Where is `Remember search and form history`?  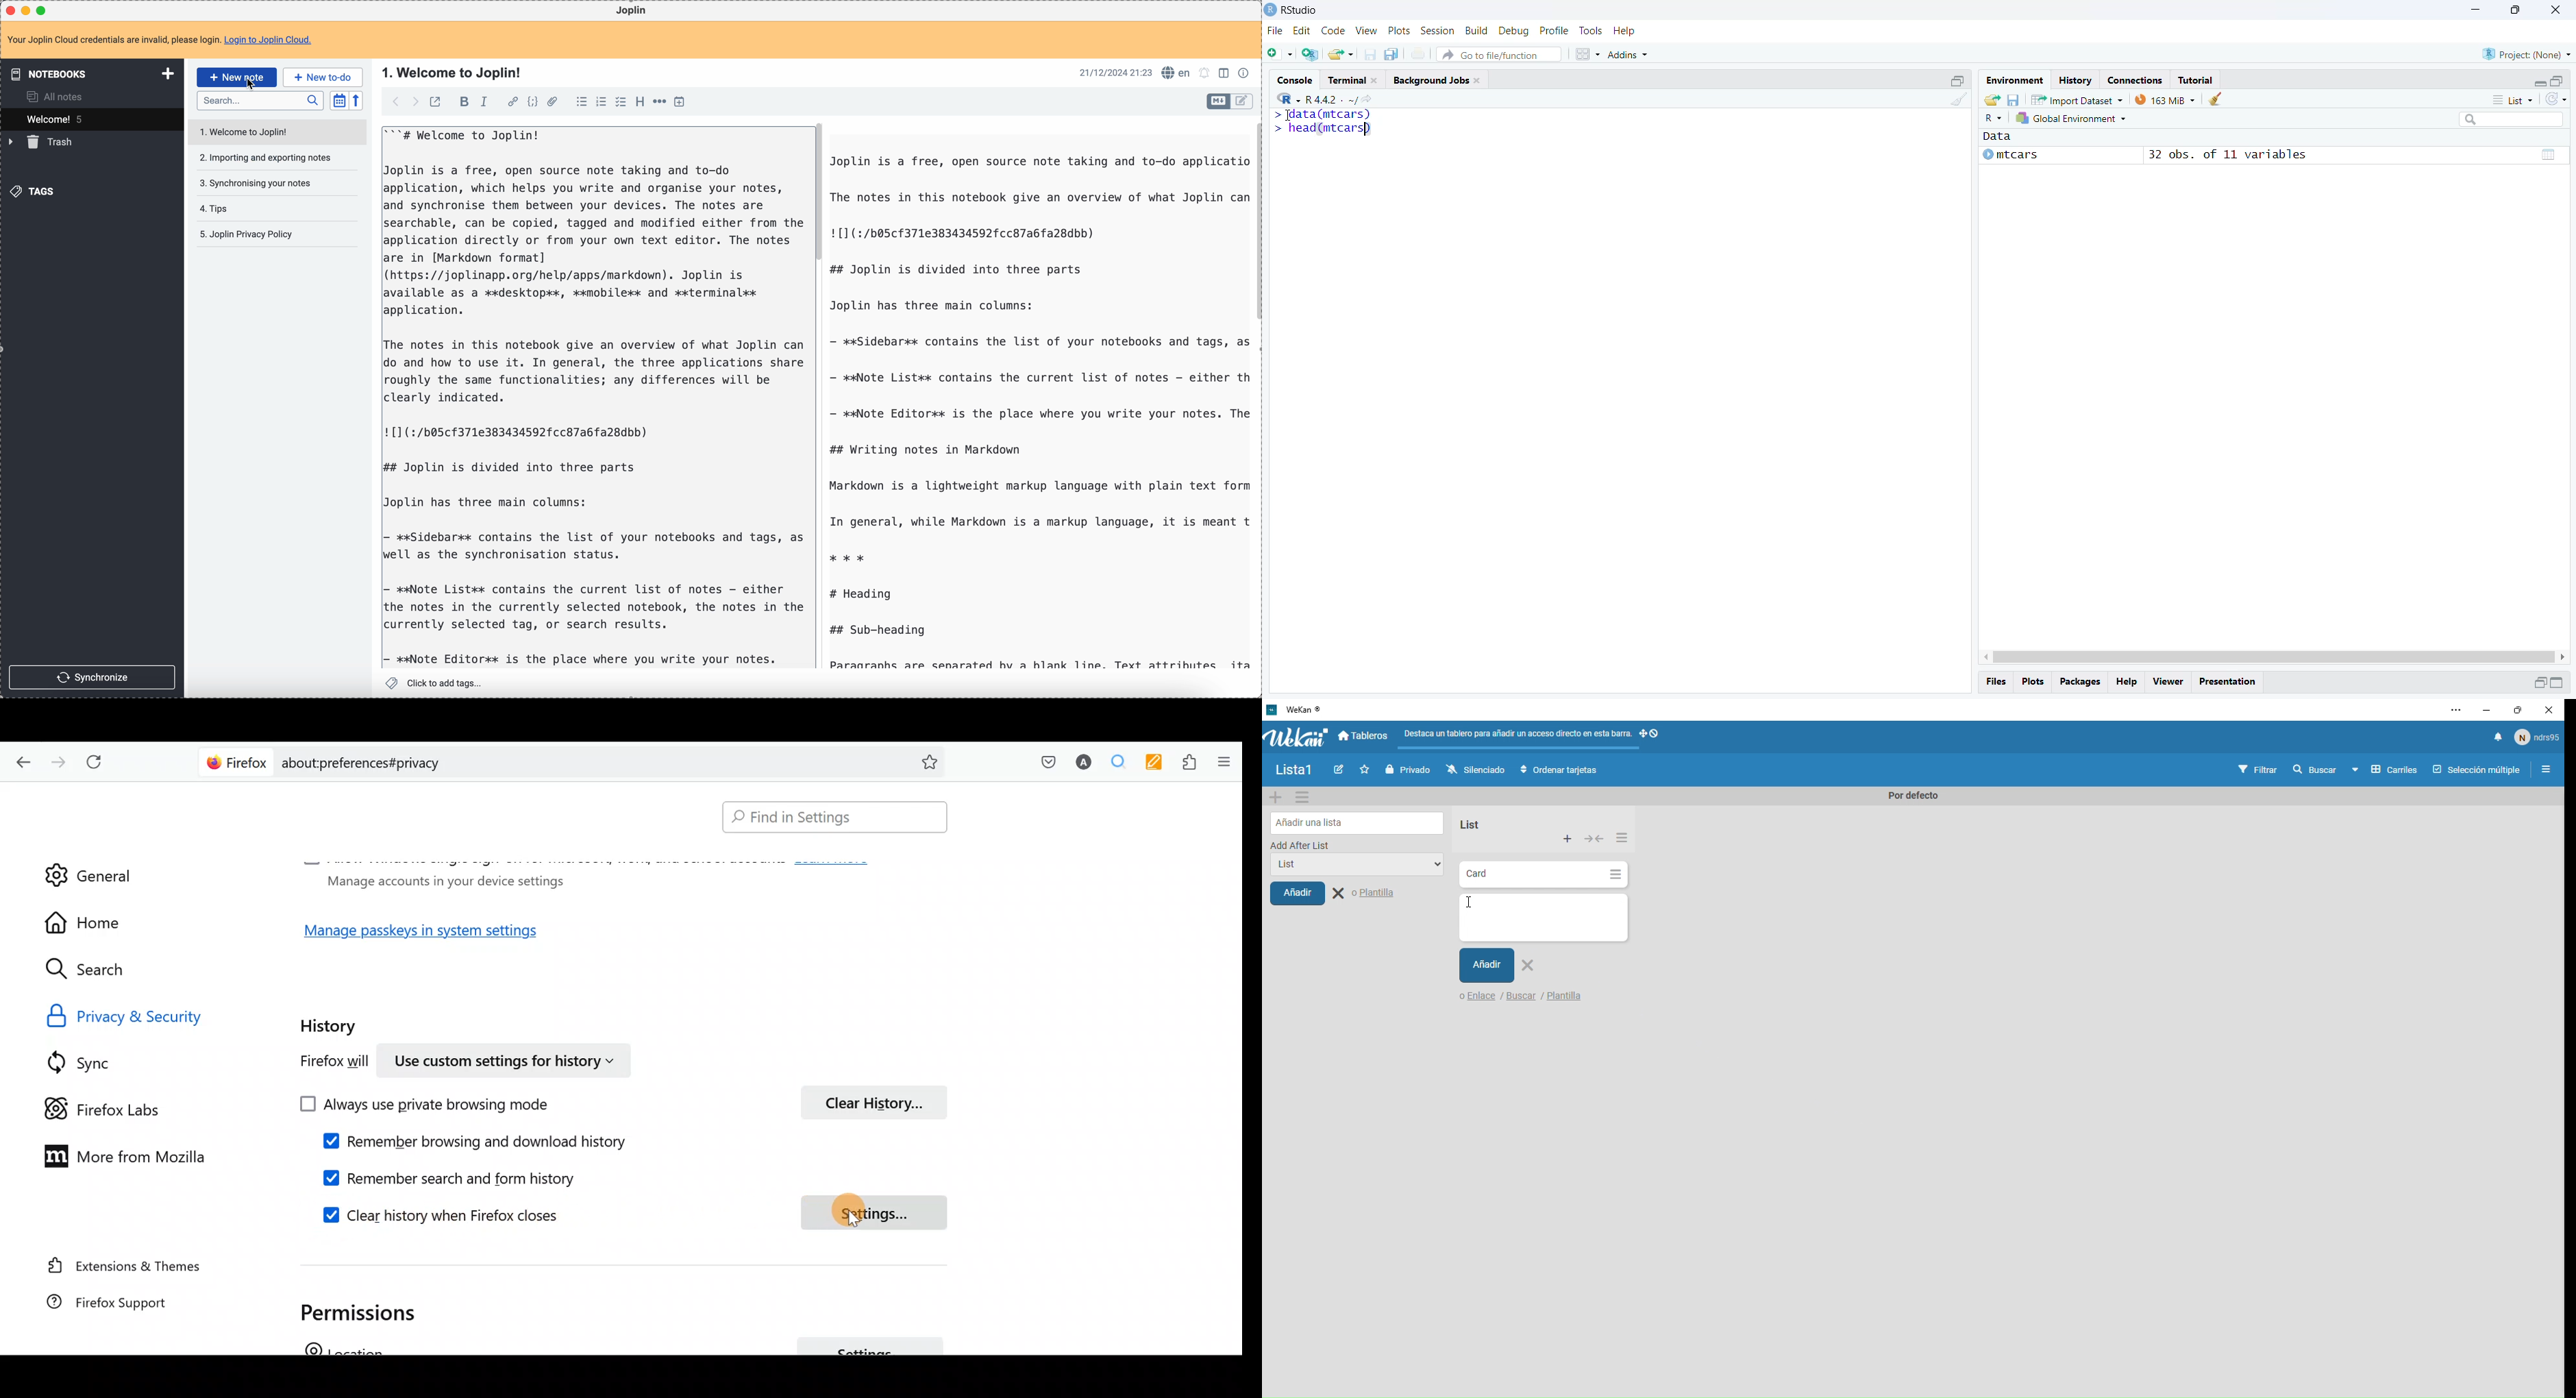
Remember search and form history is located at coordinates (472, 1177).